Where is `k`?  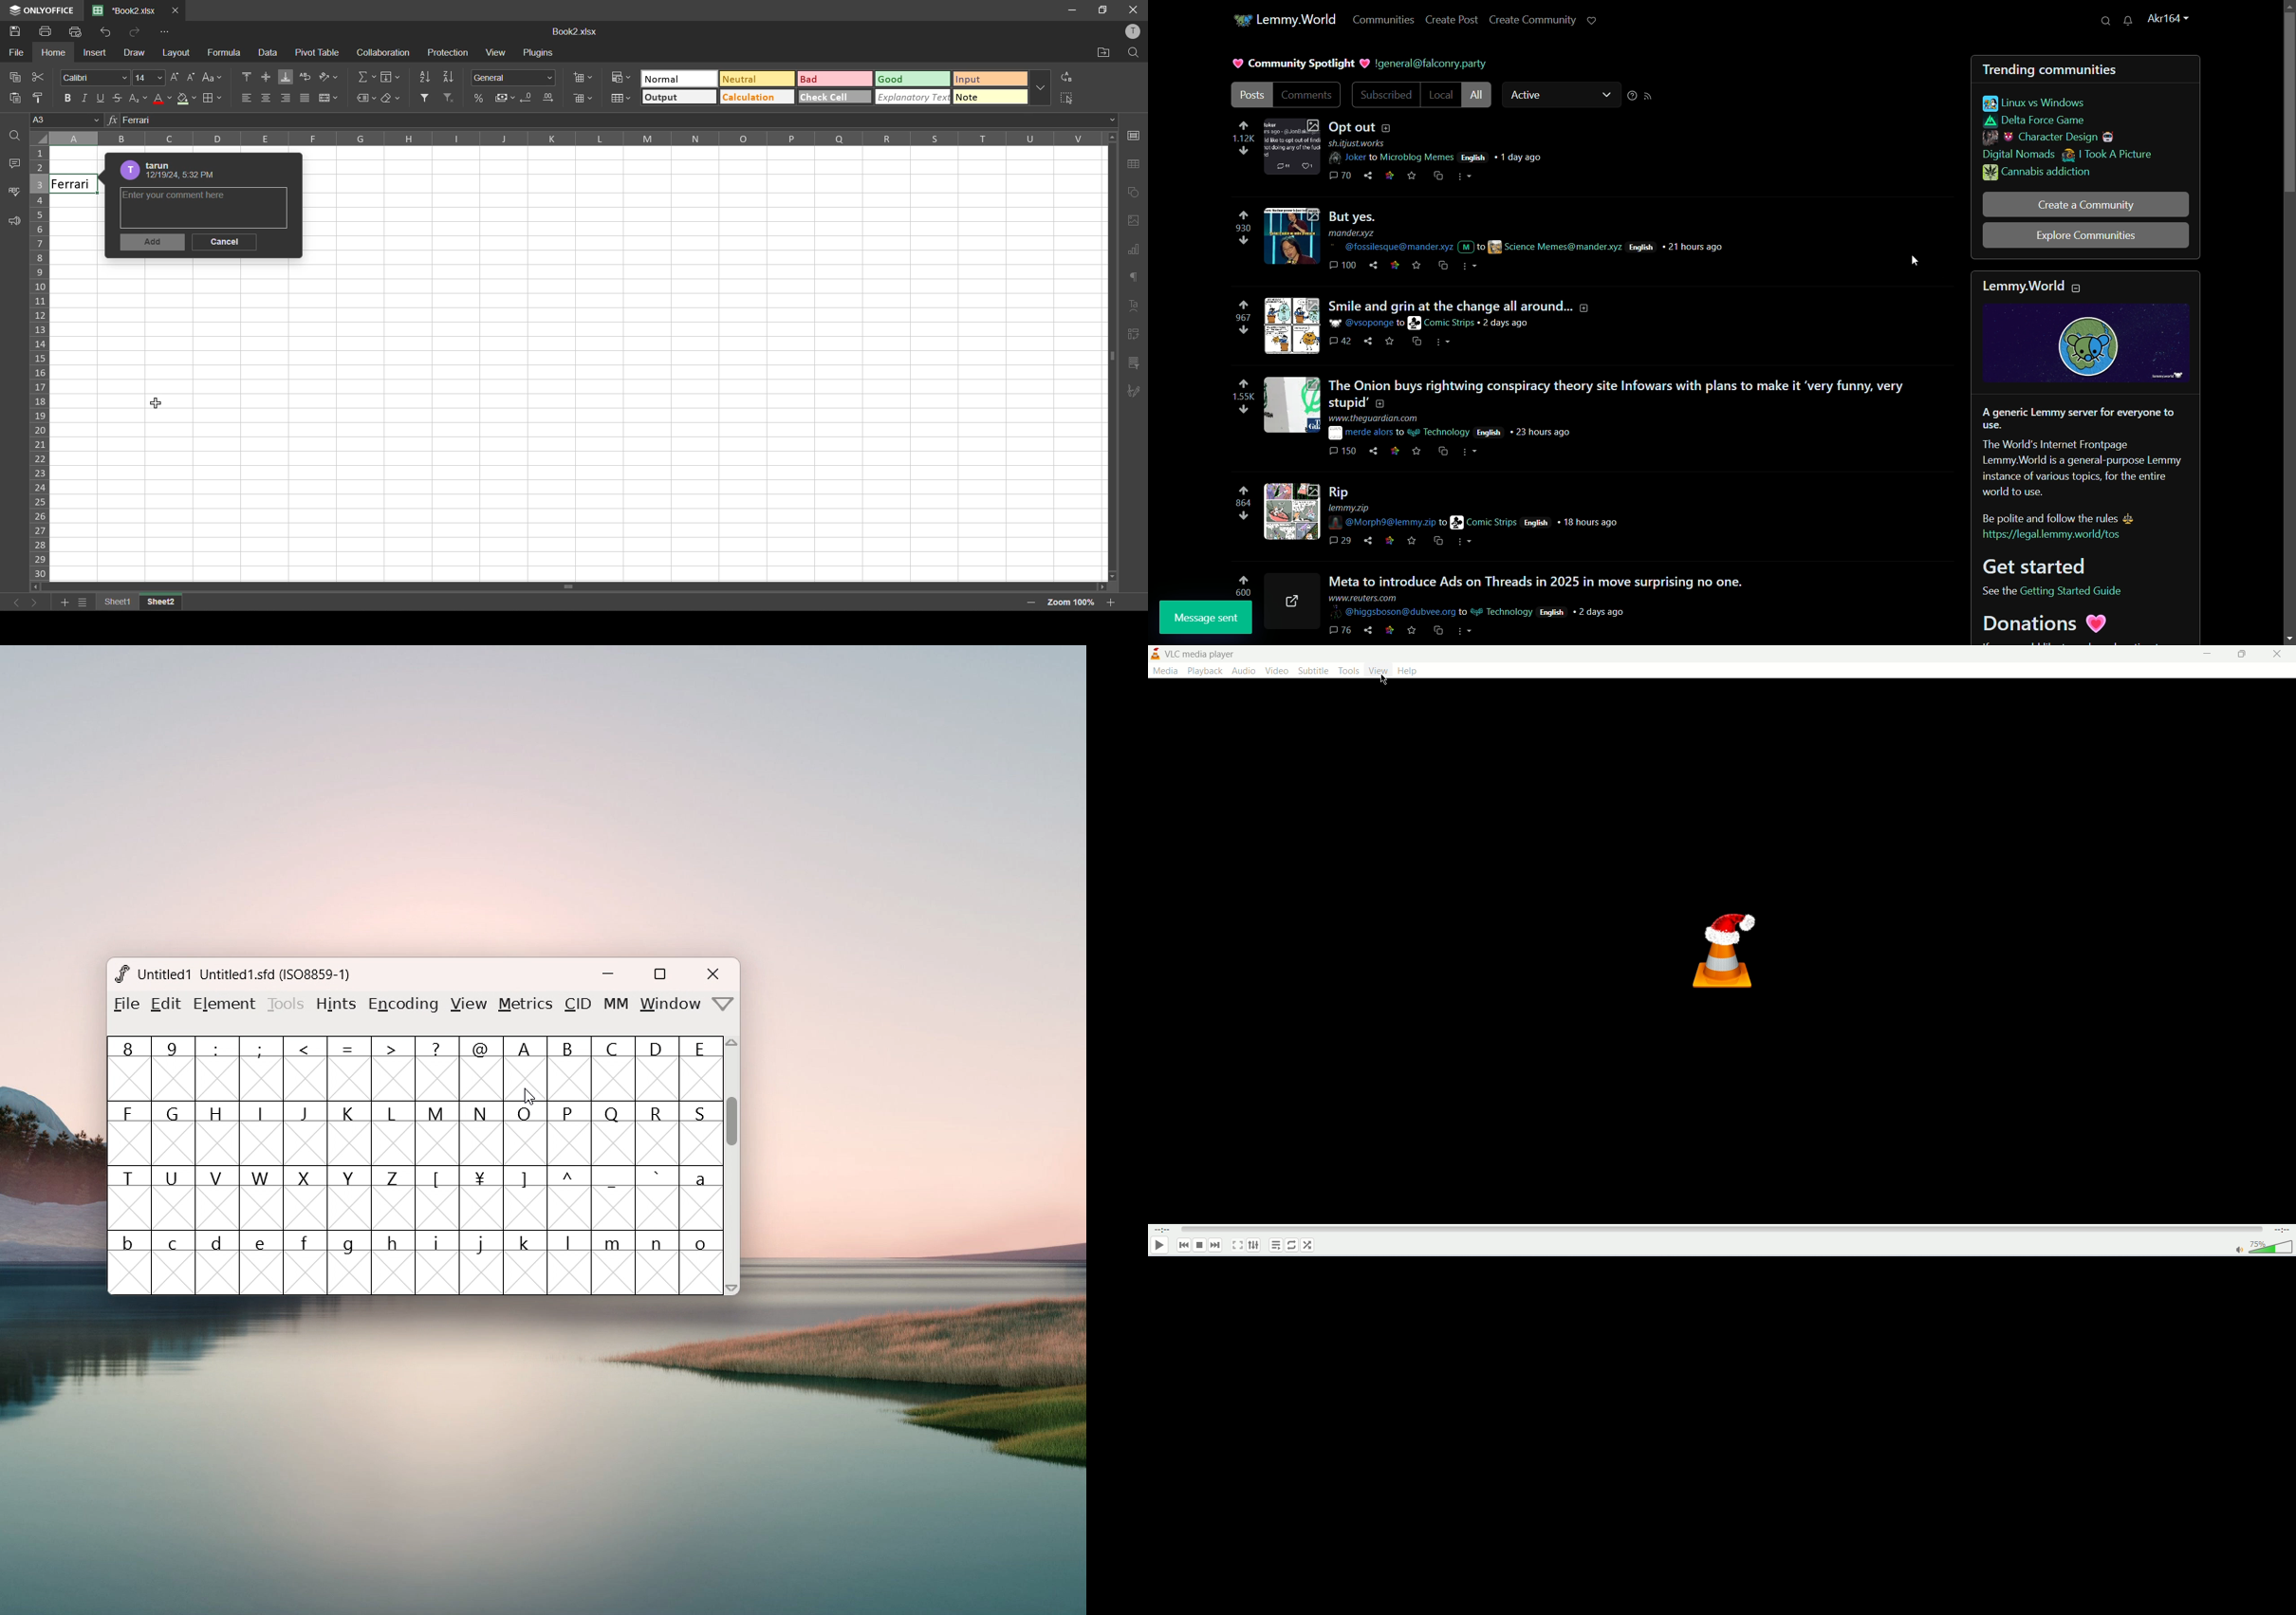 k is located at coordinates (527, 1264).